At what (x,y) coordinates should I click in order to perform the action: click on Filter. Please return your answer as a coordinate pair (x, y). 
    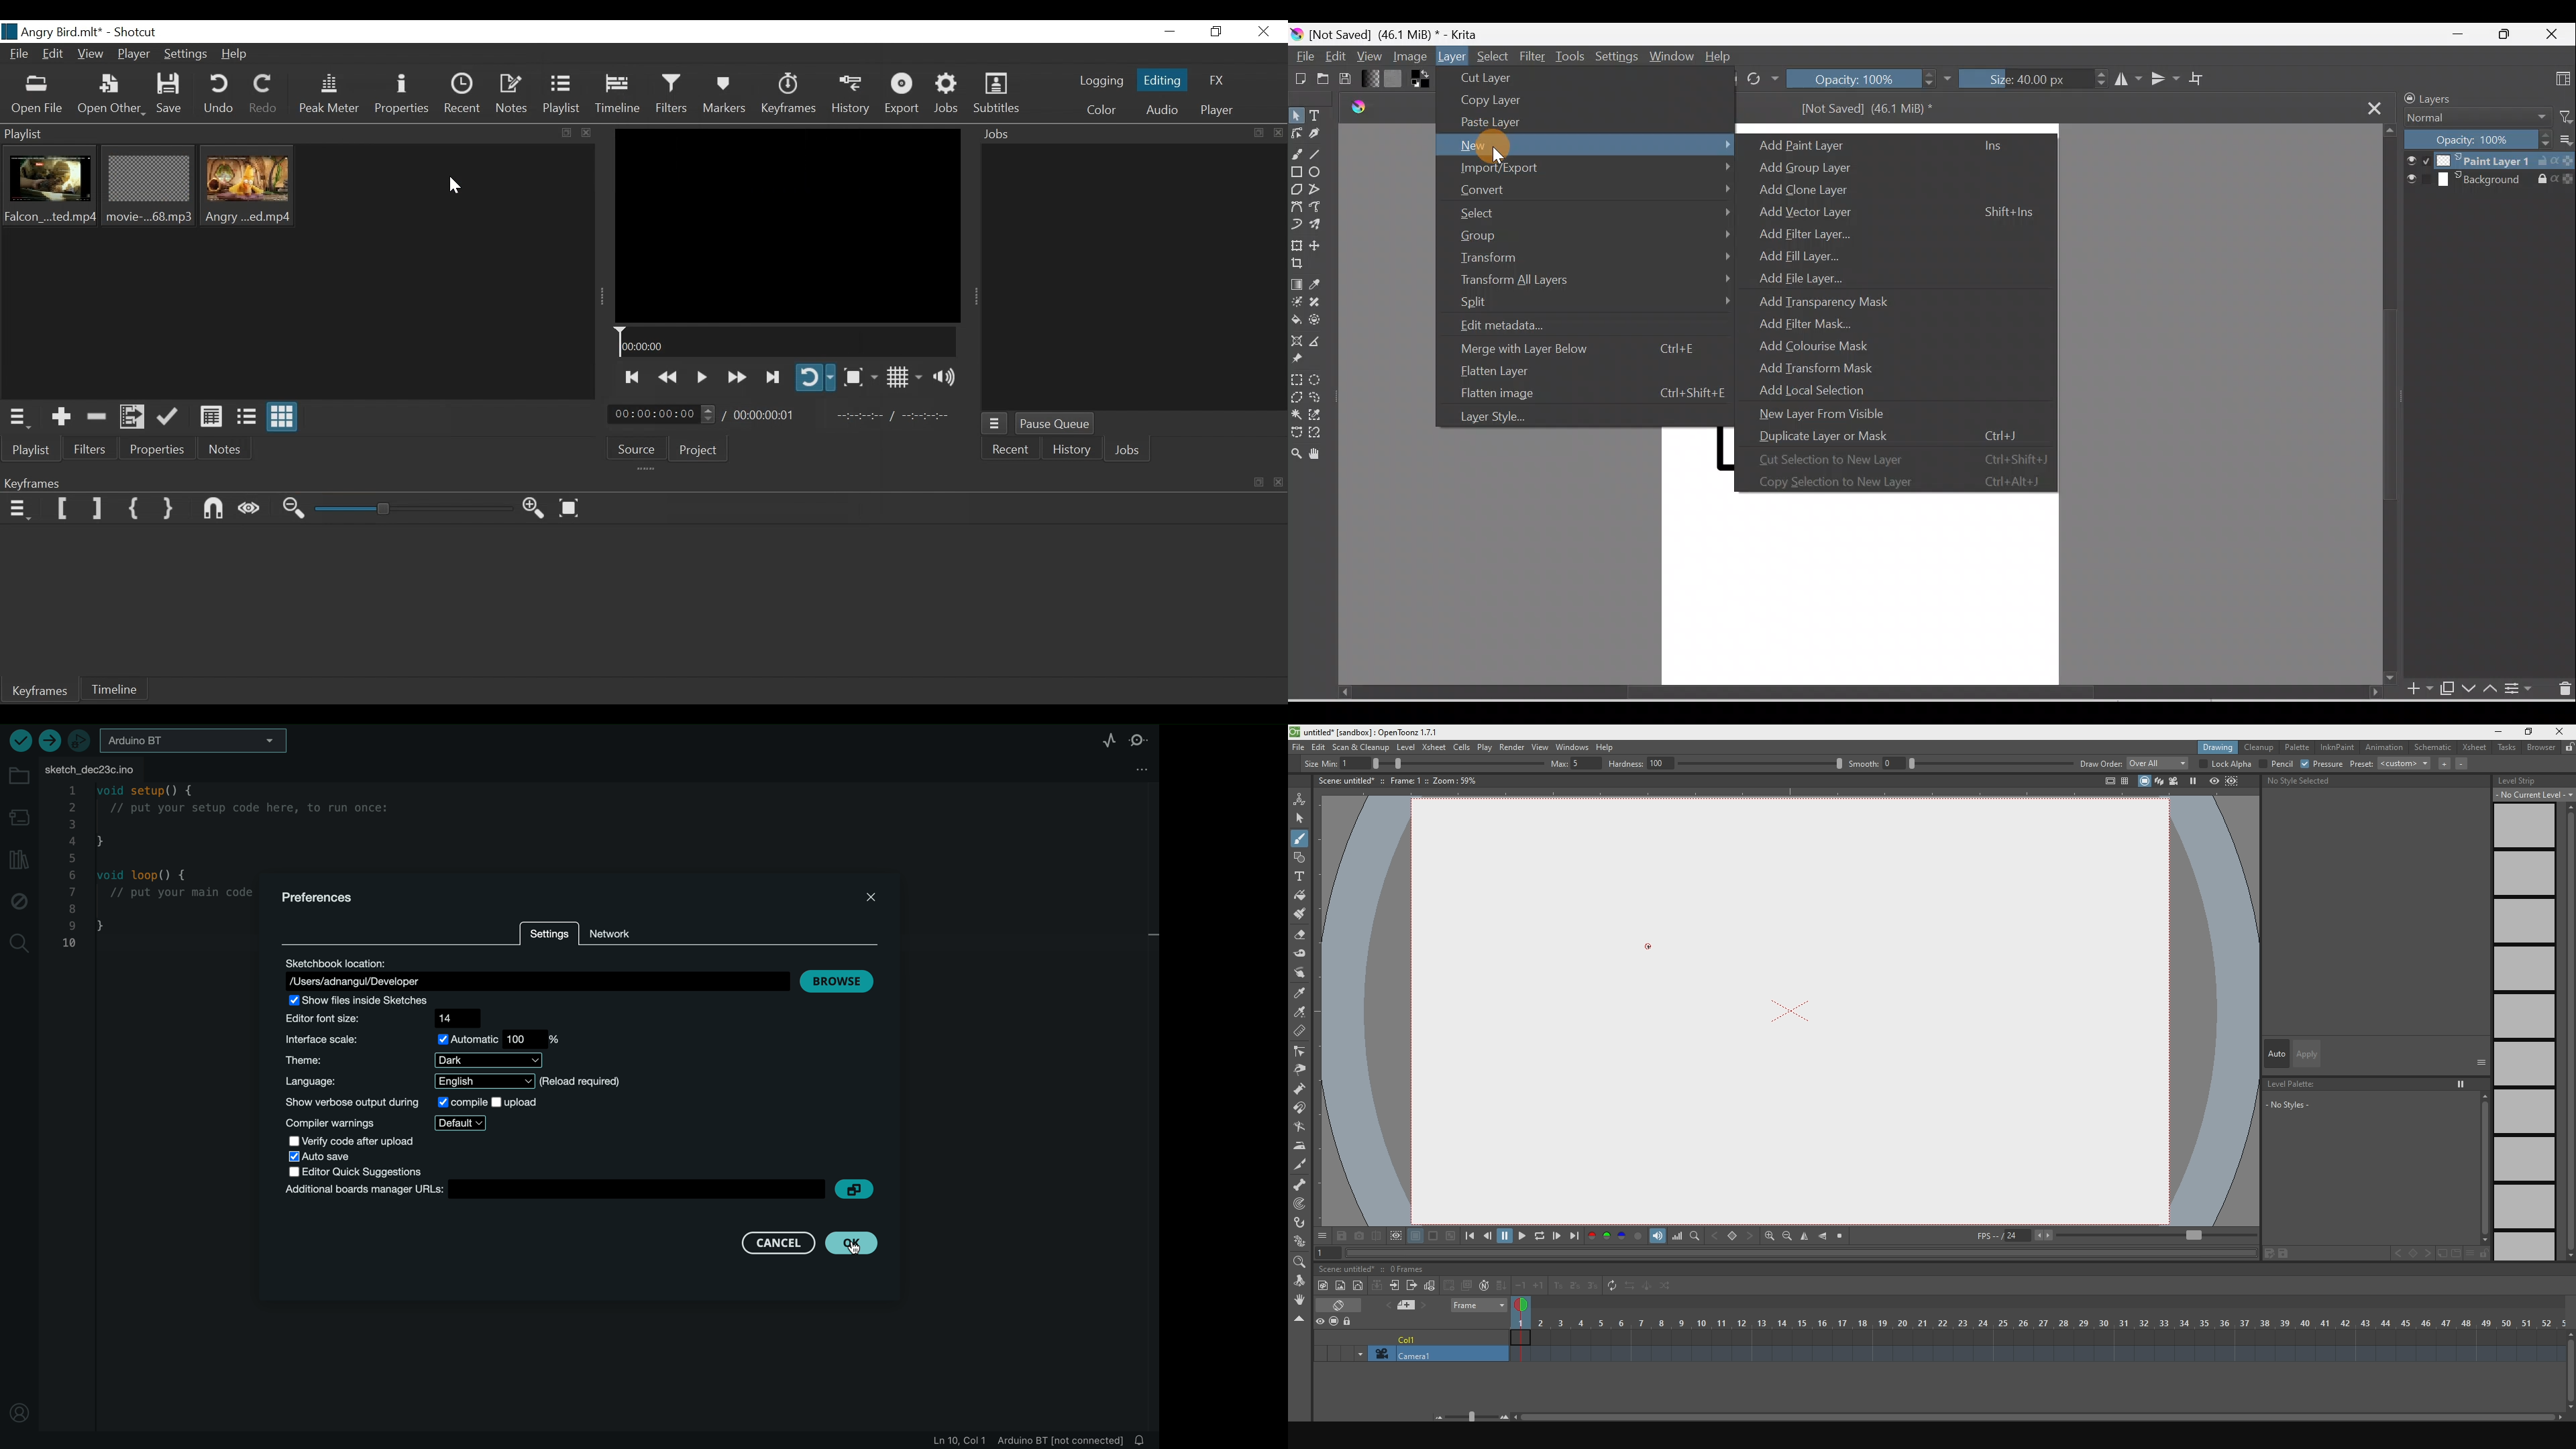
    Looking at the image, I should click on (2561, 116).